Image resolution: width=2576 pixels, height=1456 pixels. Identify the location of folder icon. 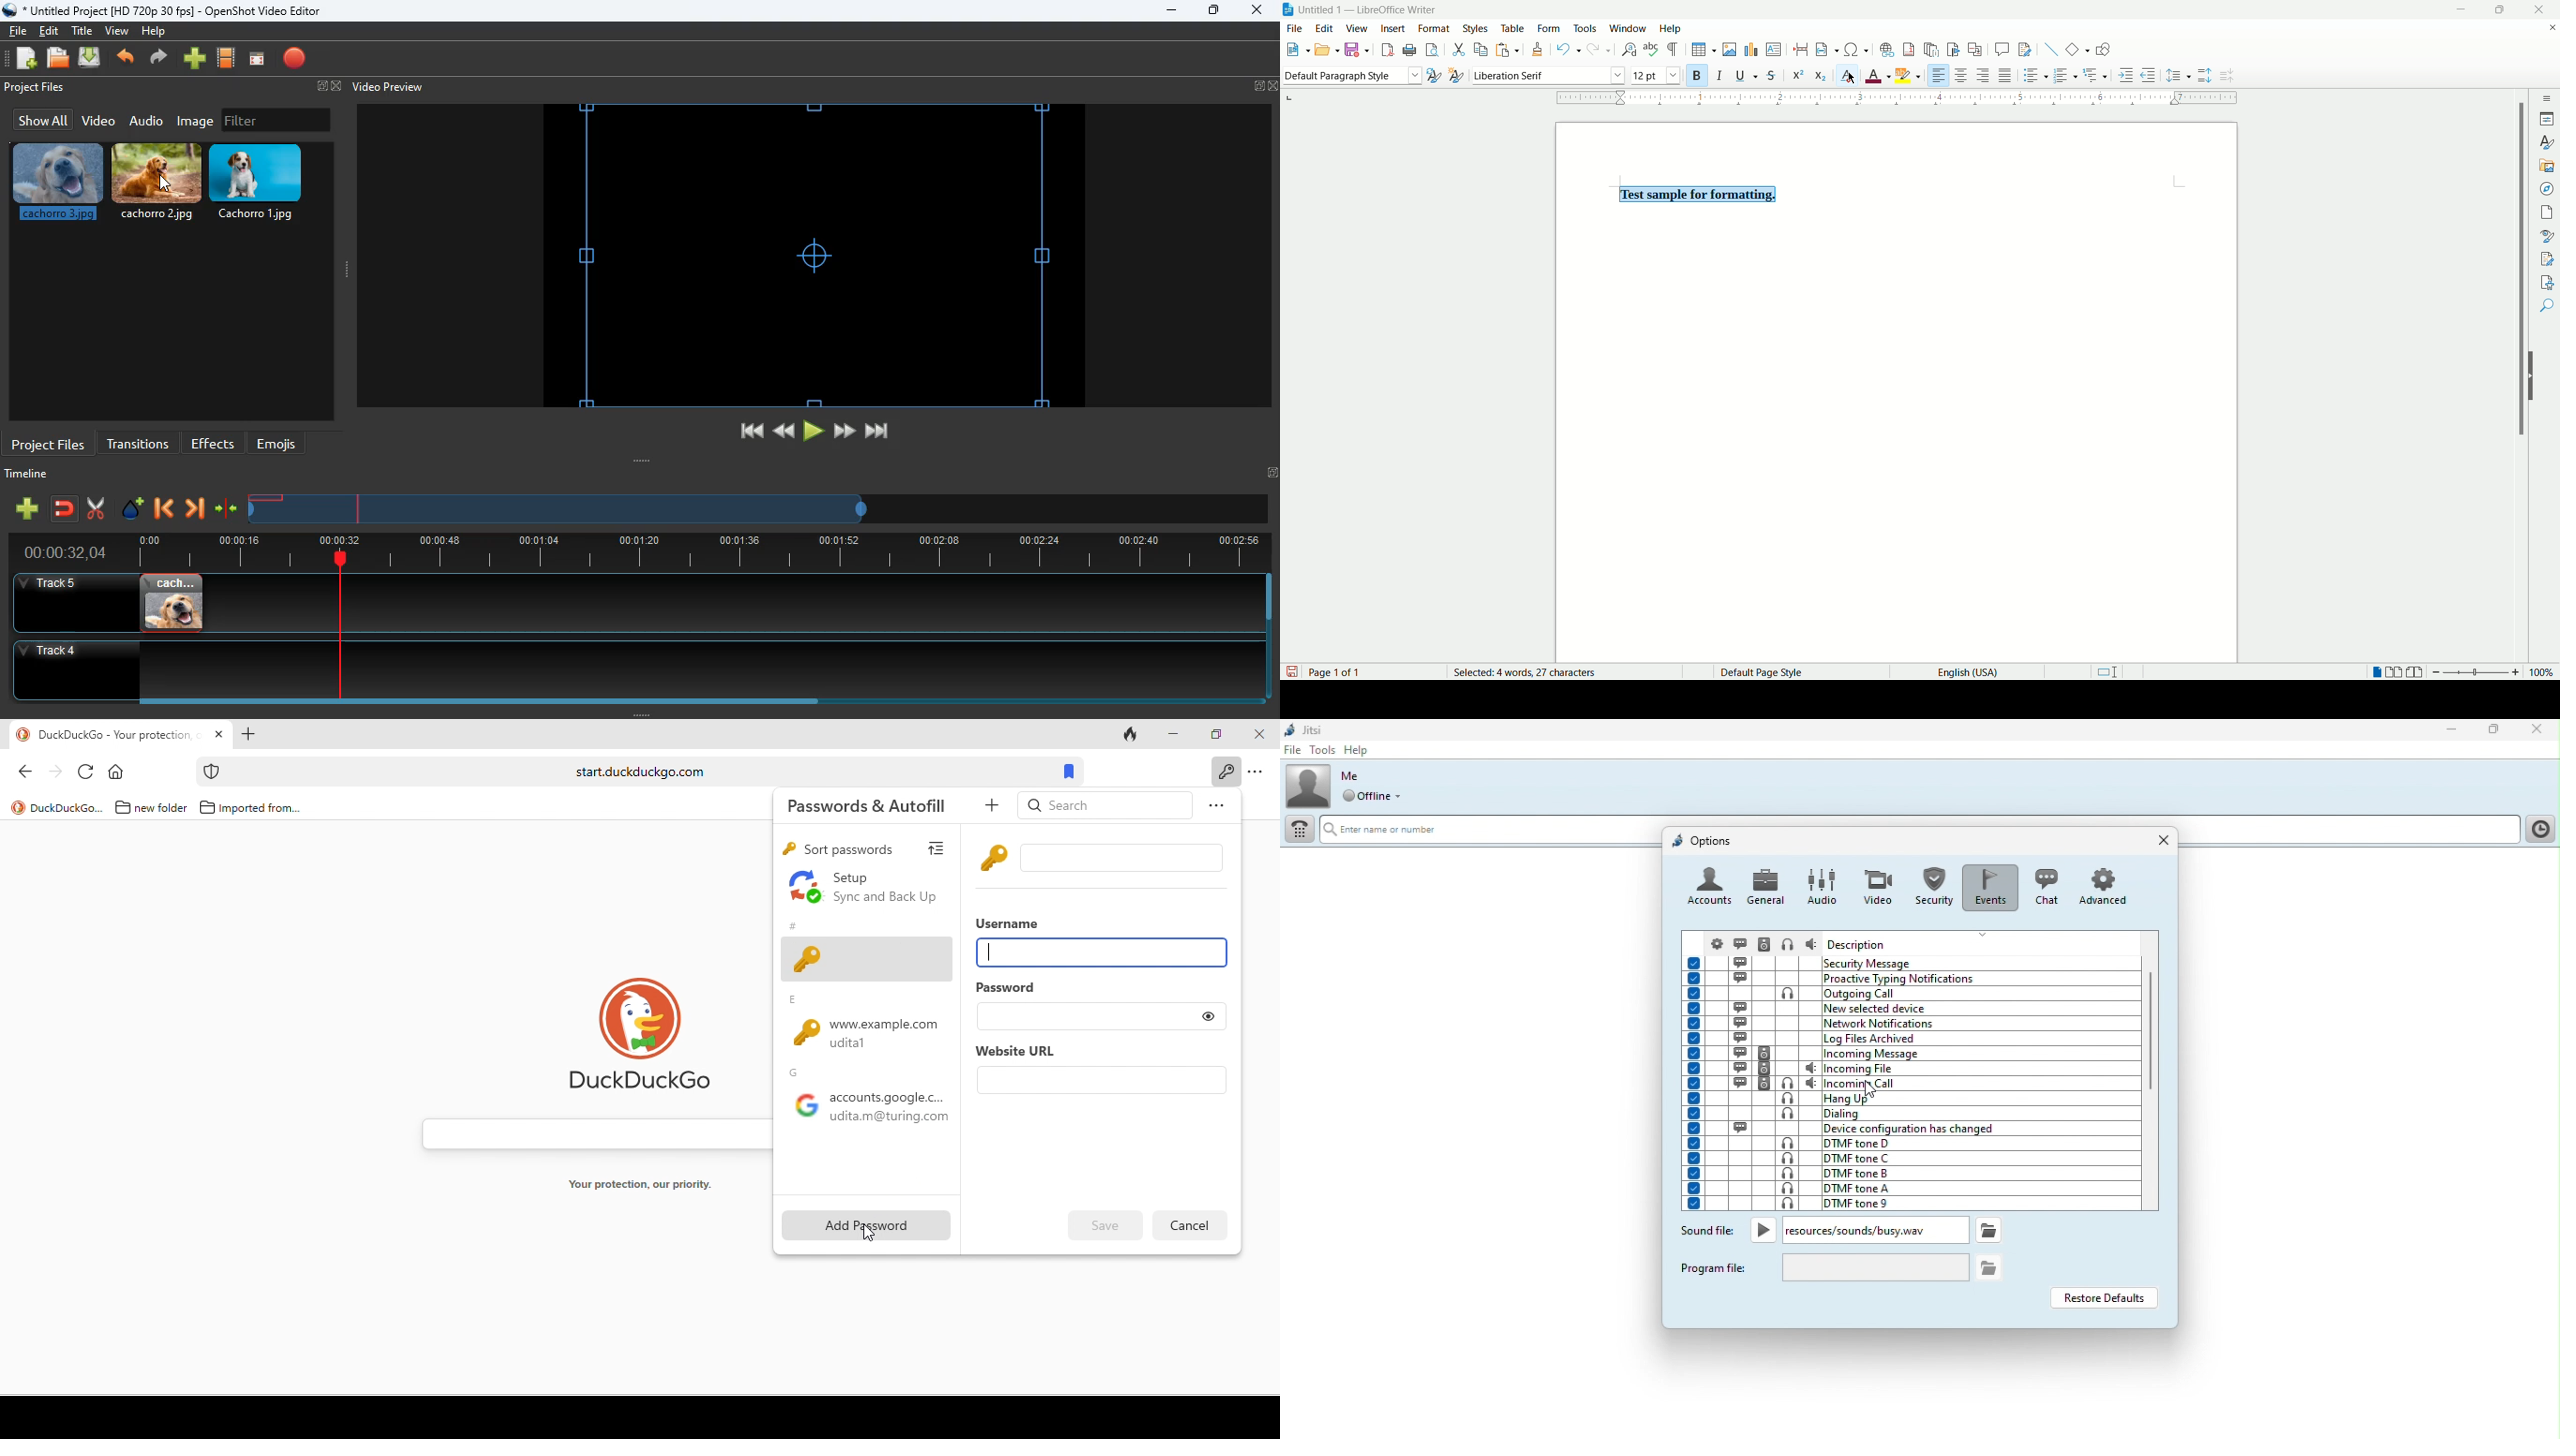
(123, 807).